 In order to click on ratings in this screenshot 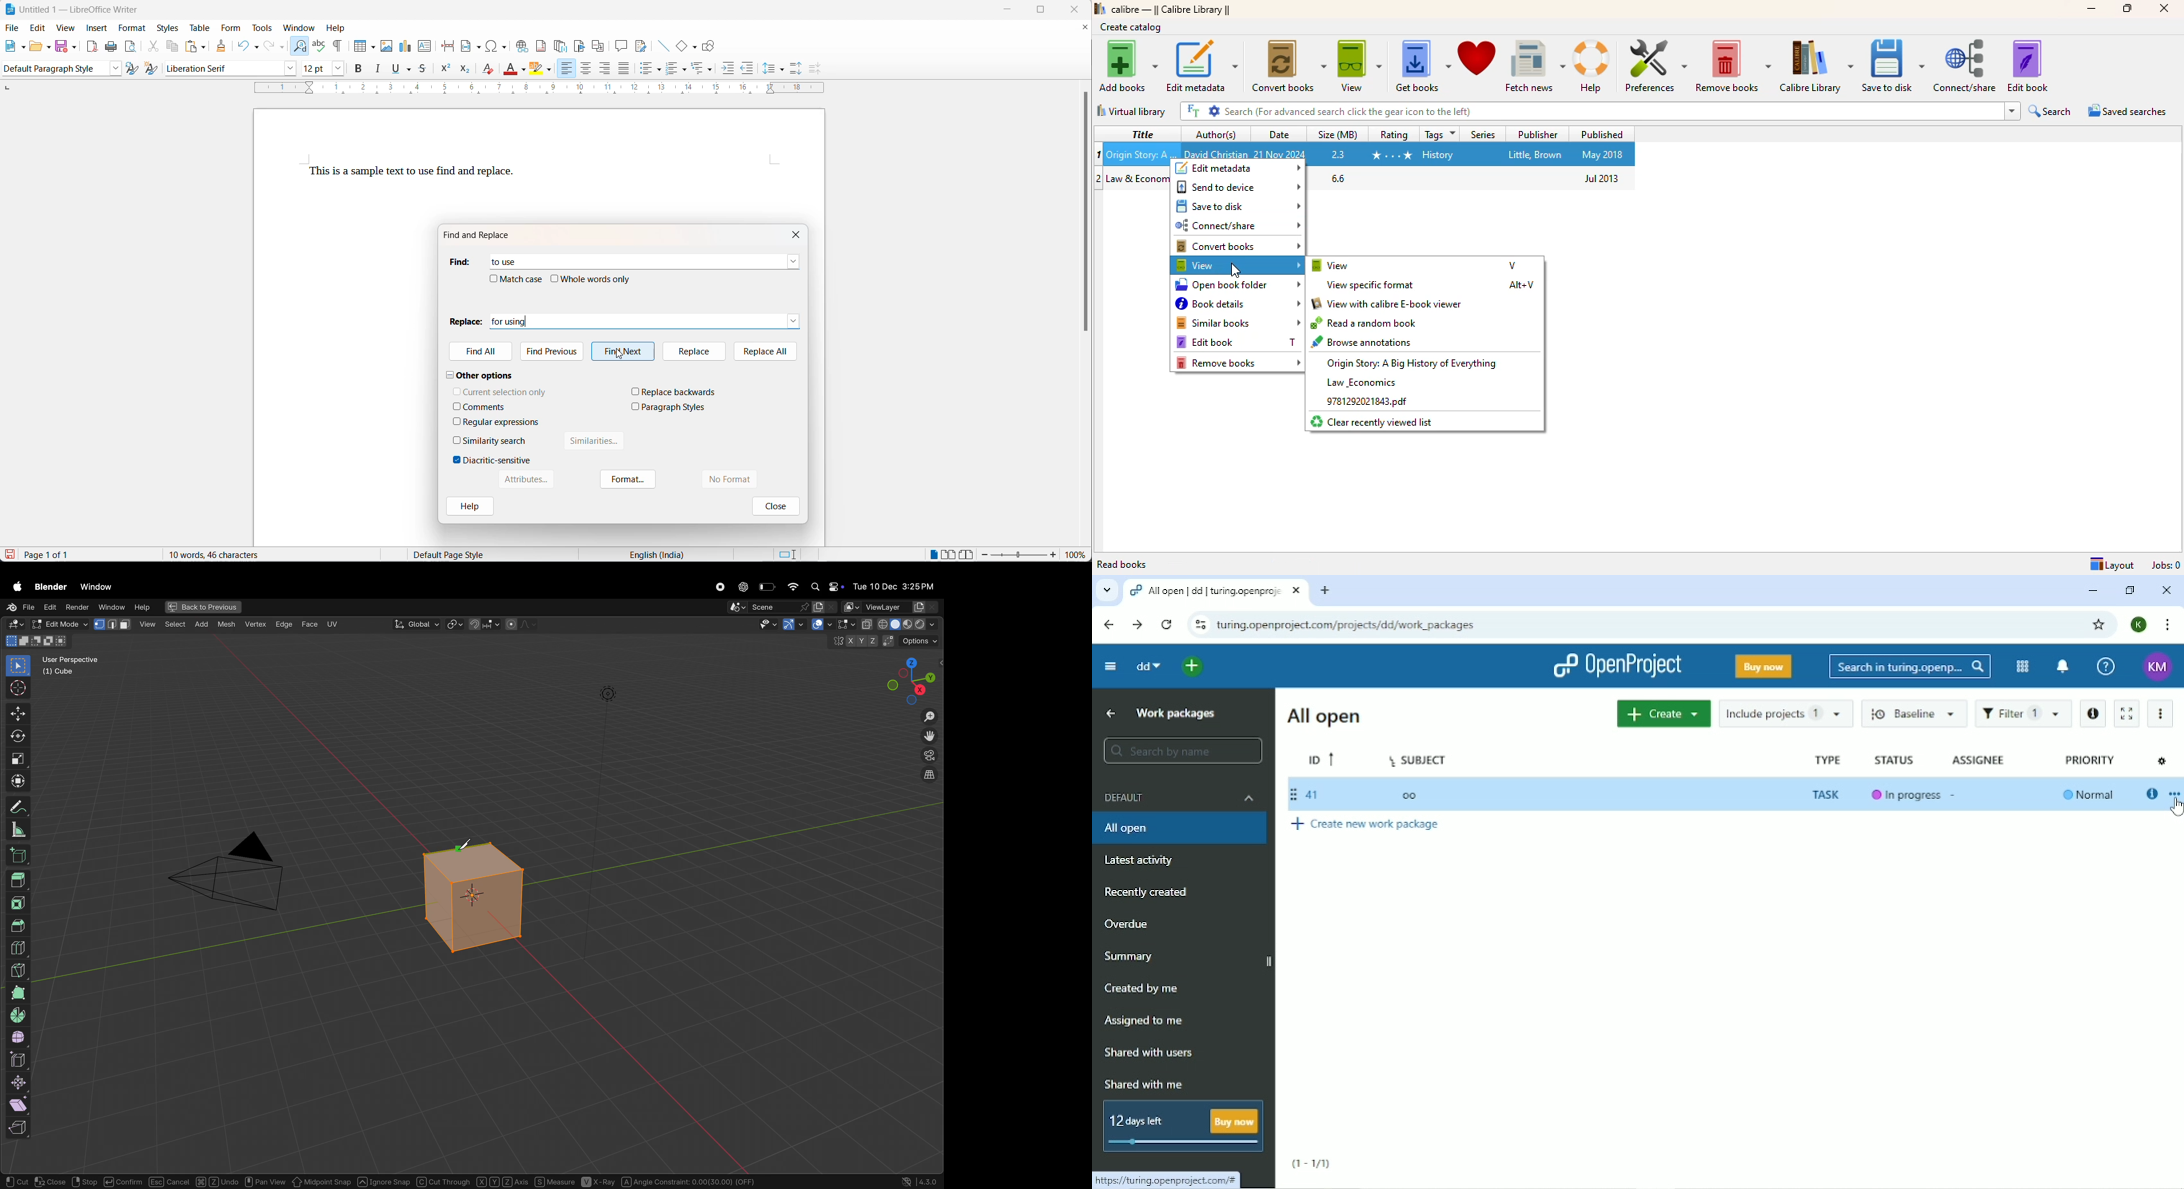, I will do `click(1391, 156)`.